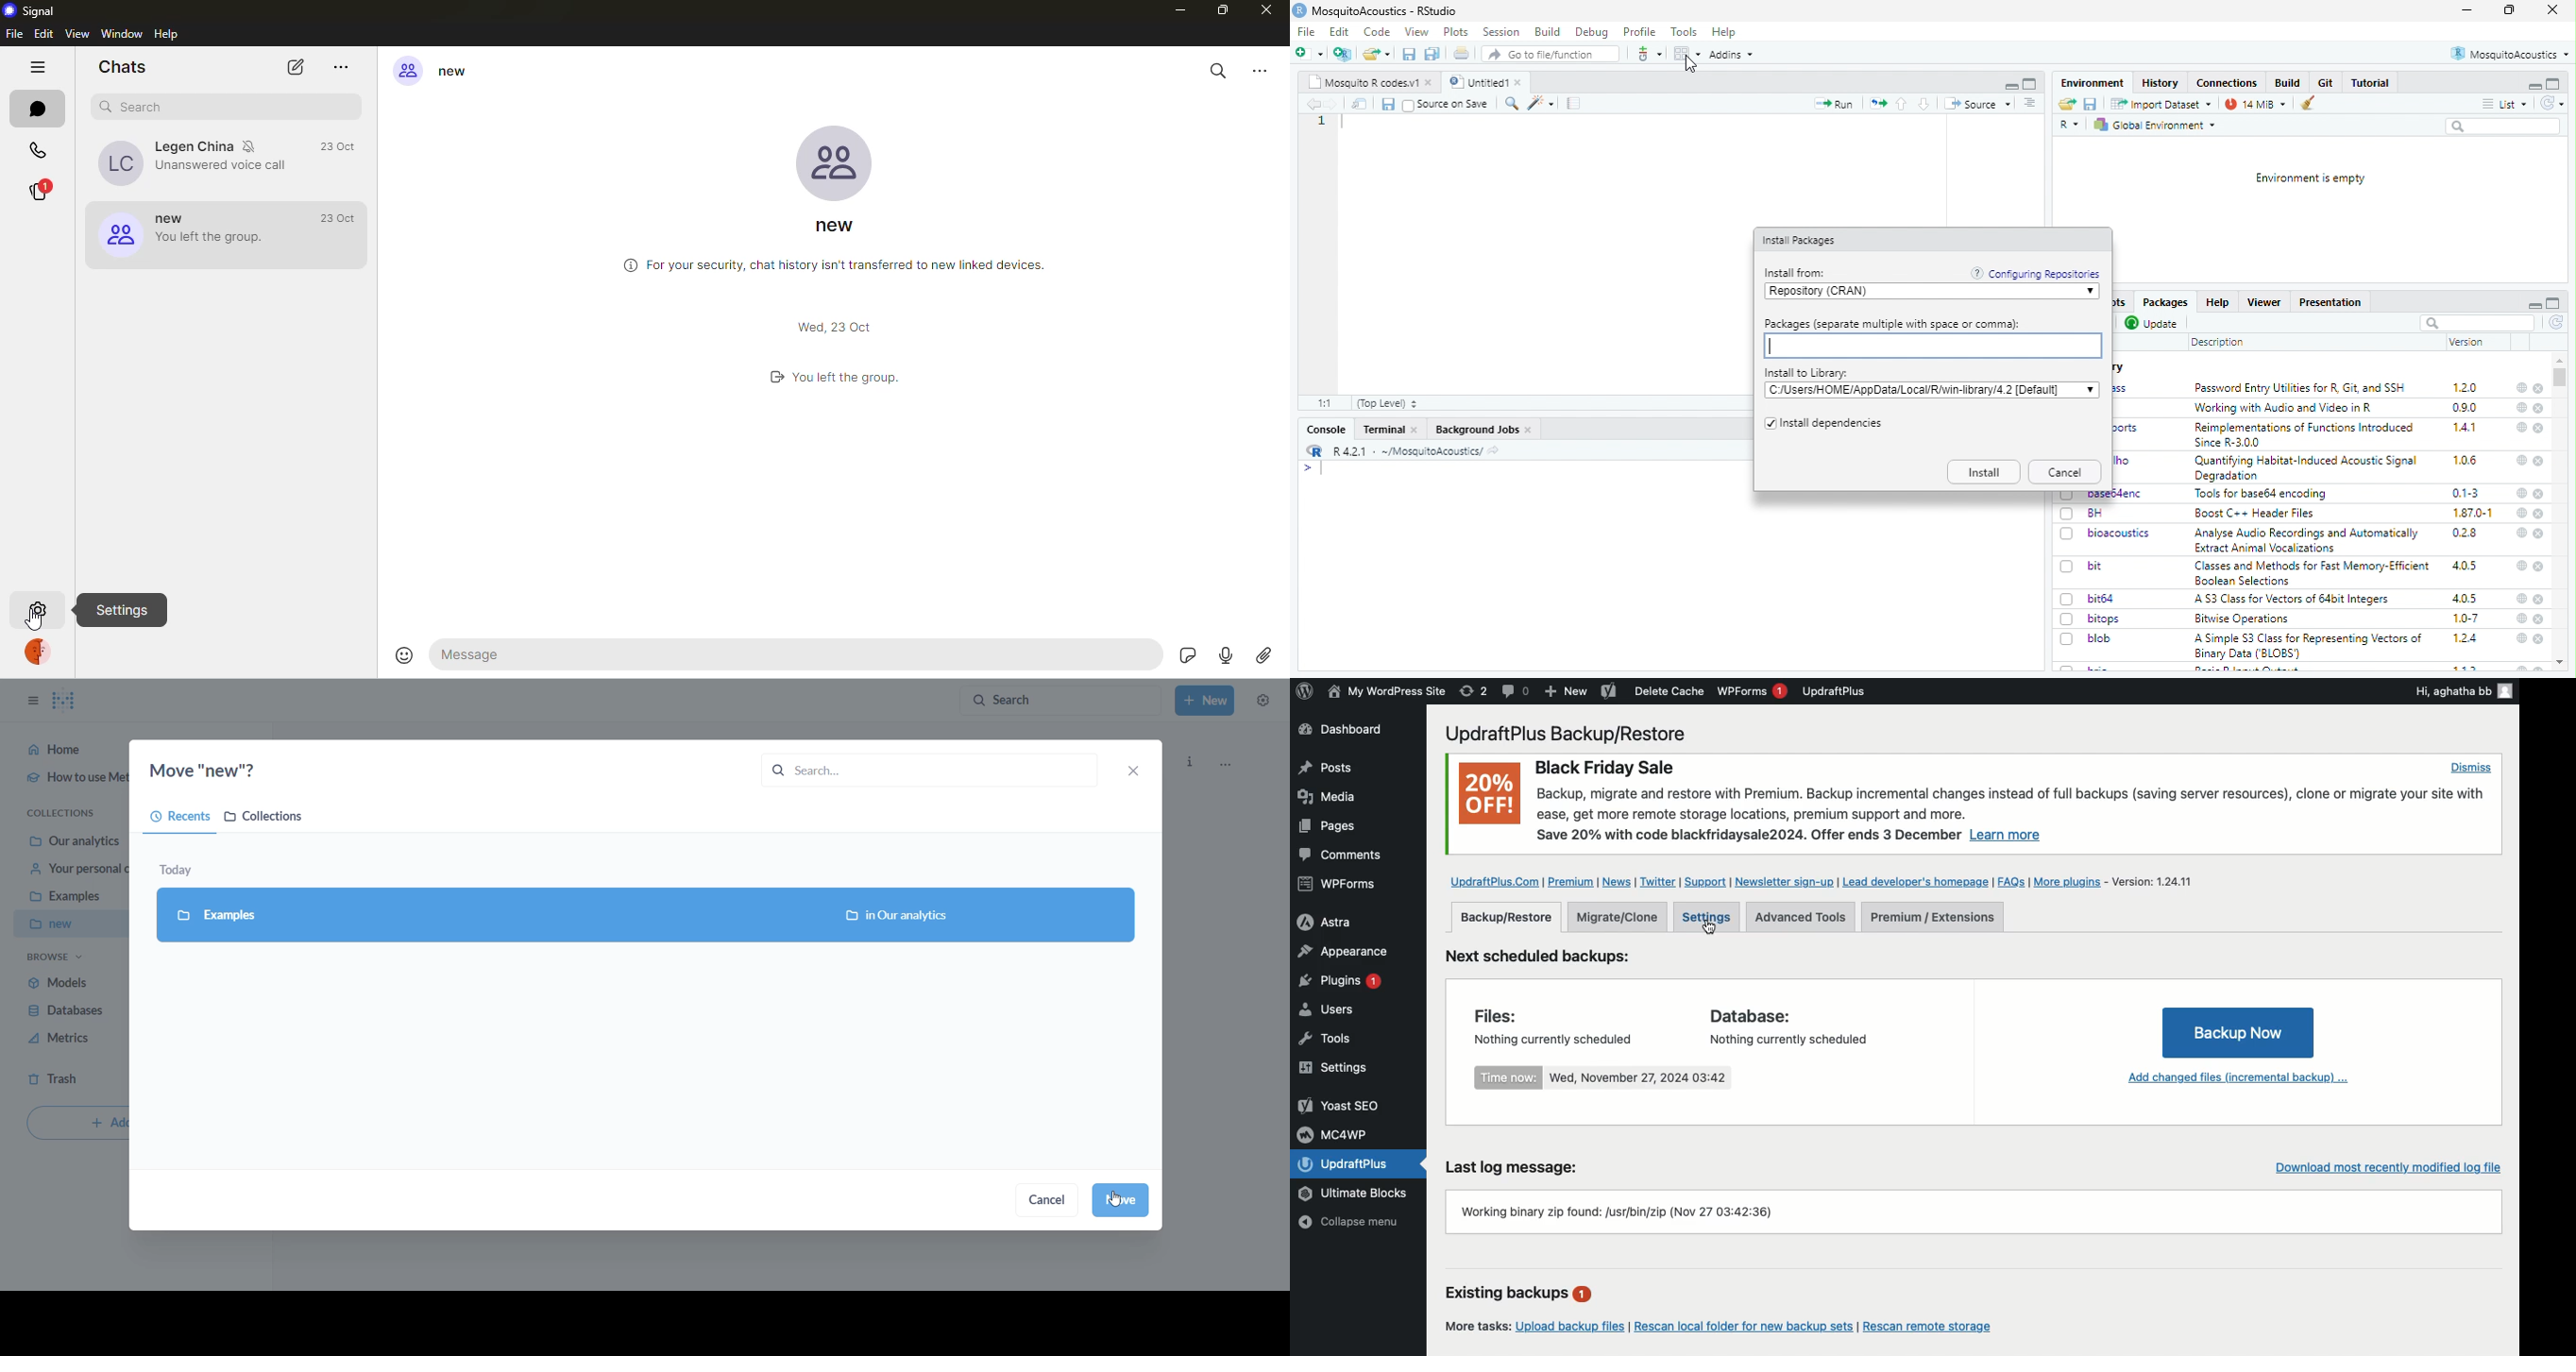  What do you see at coordinates (1322, 121) in the screenshot?
I see `1` at bounding box center [1322, 121].